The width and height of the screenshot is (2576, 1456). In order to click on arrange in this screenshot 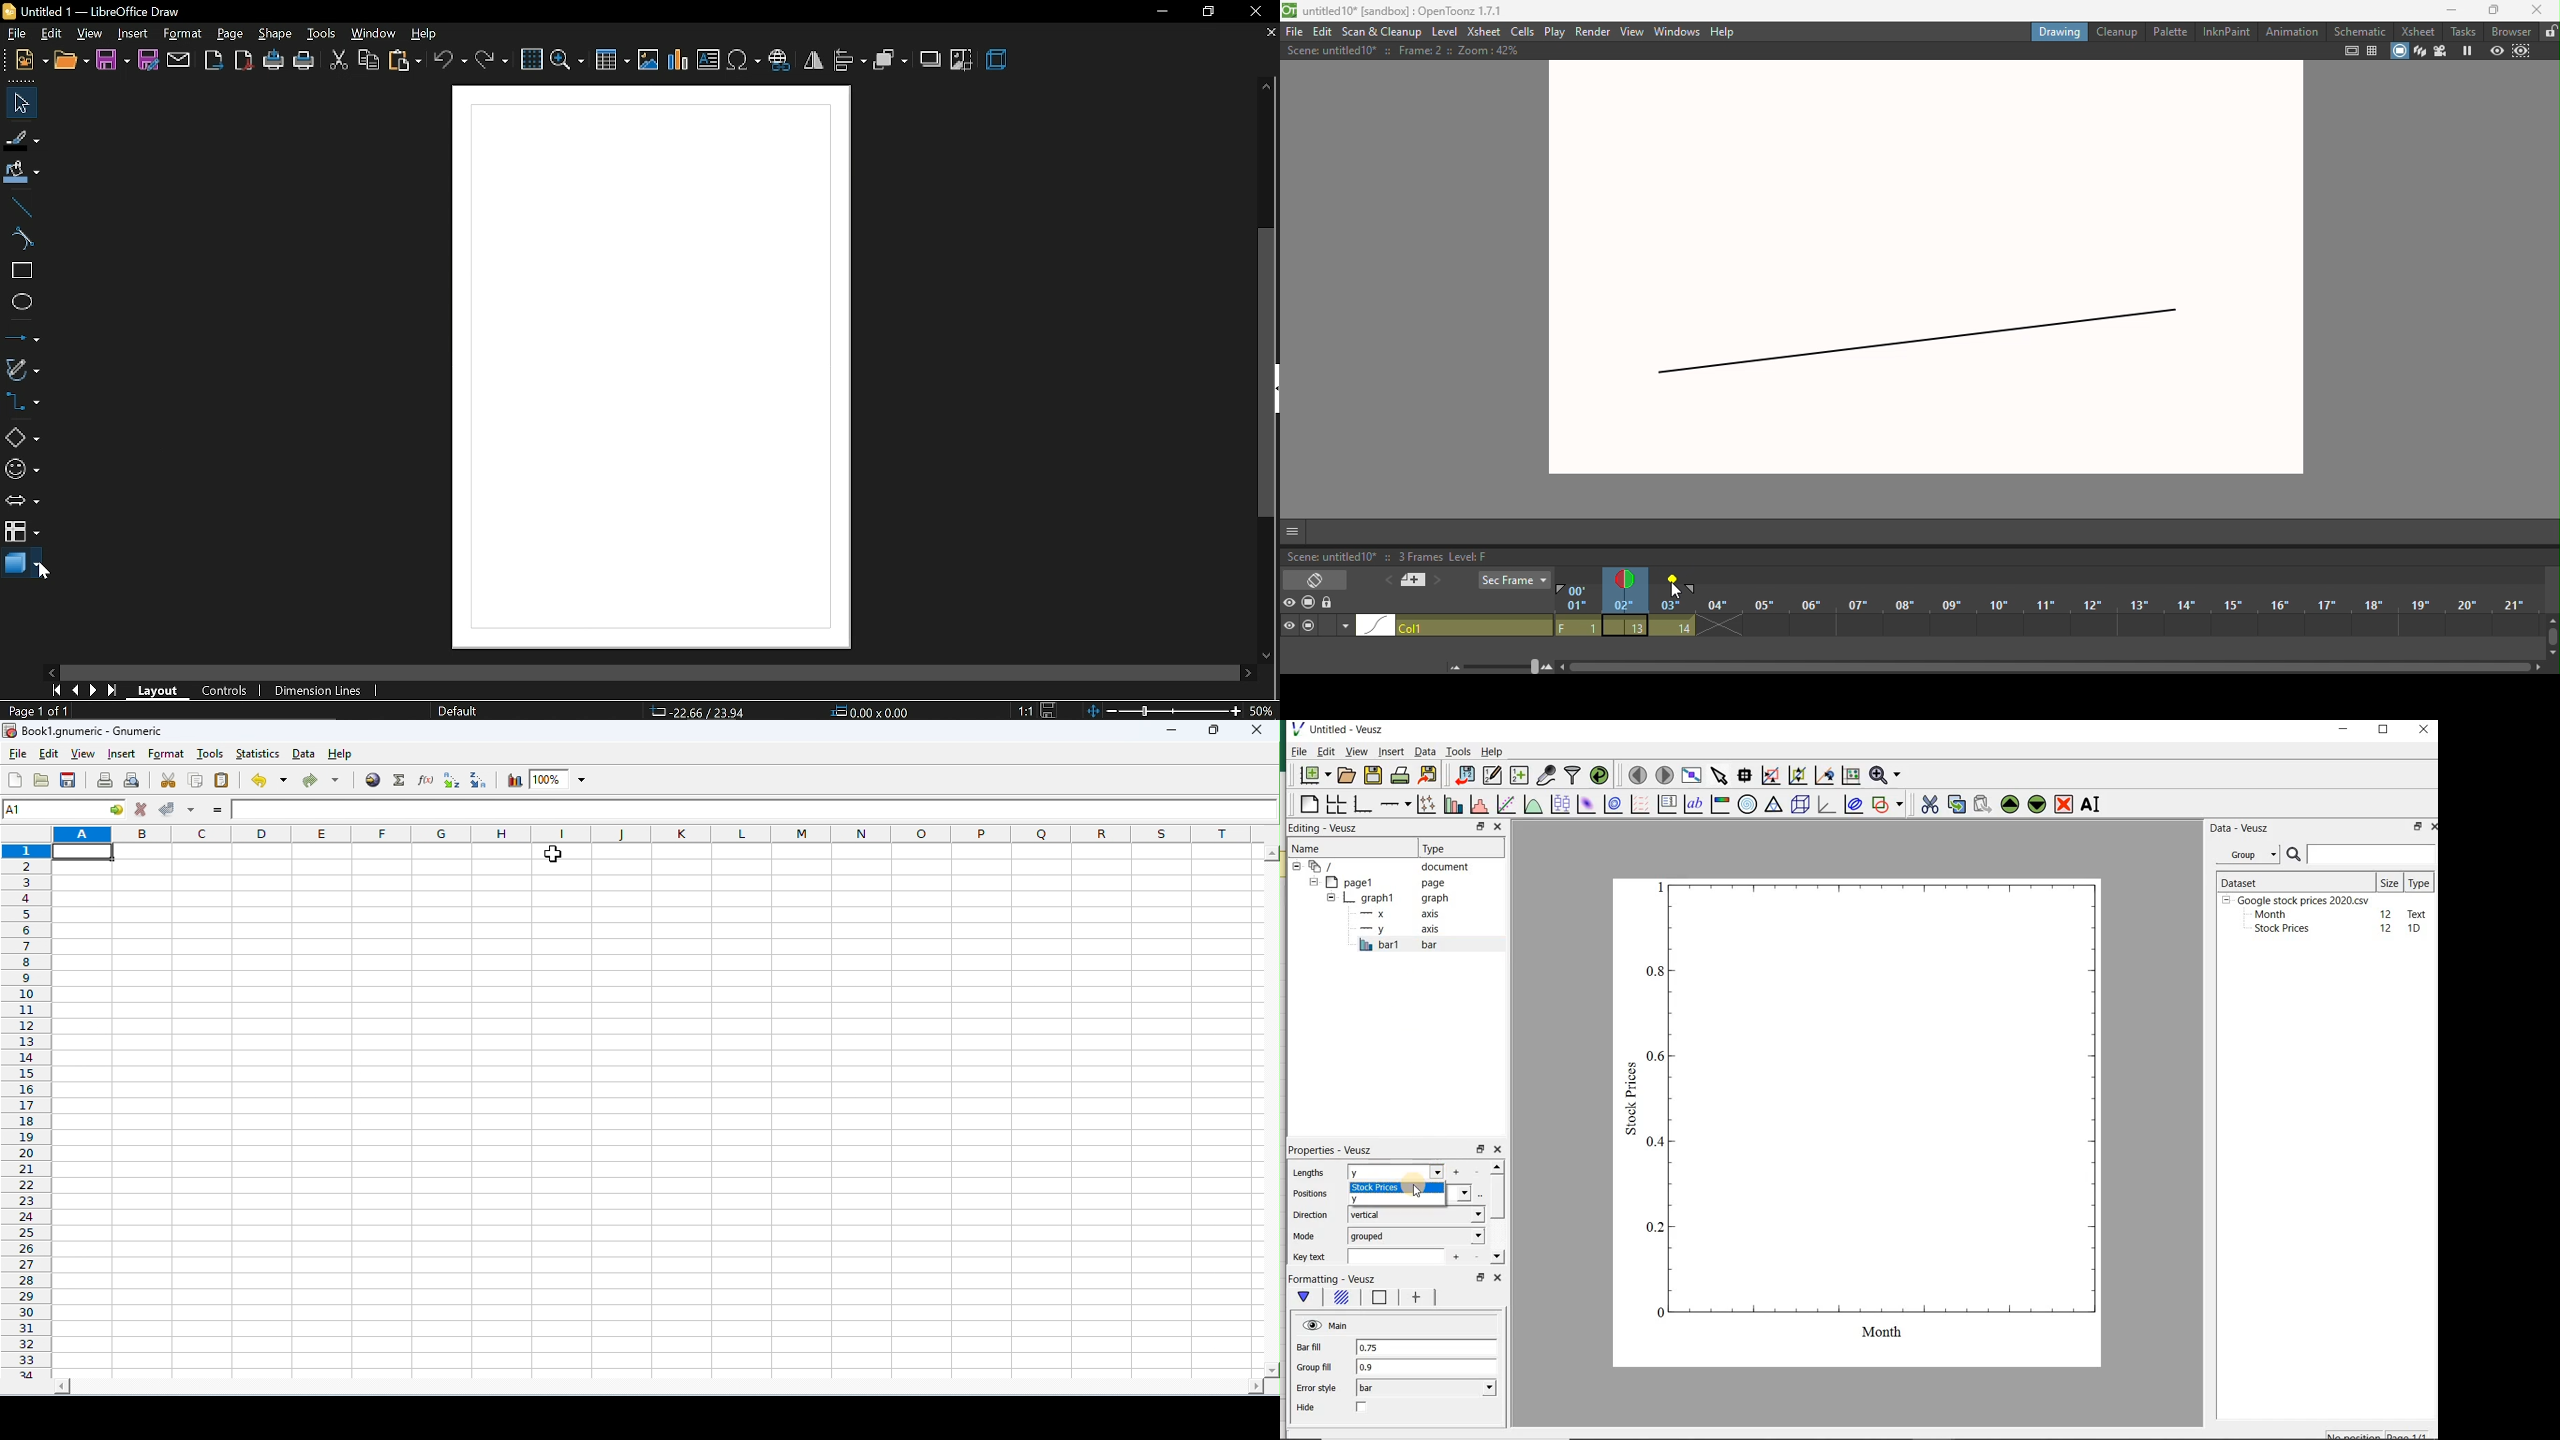, I will do `click(891, 60)`.